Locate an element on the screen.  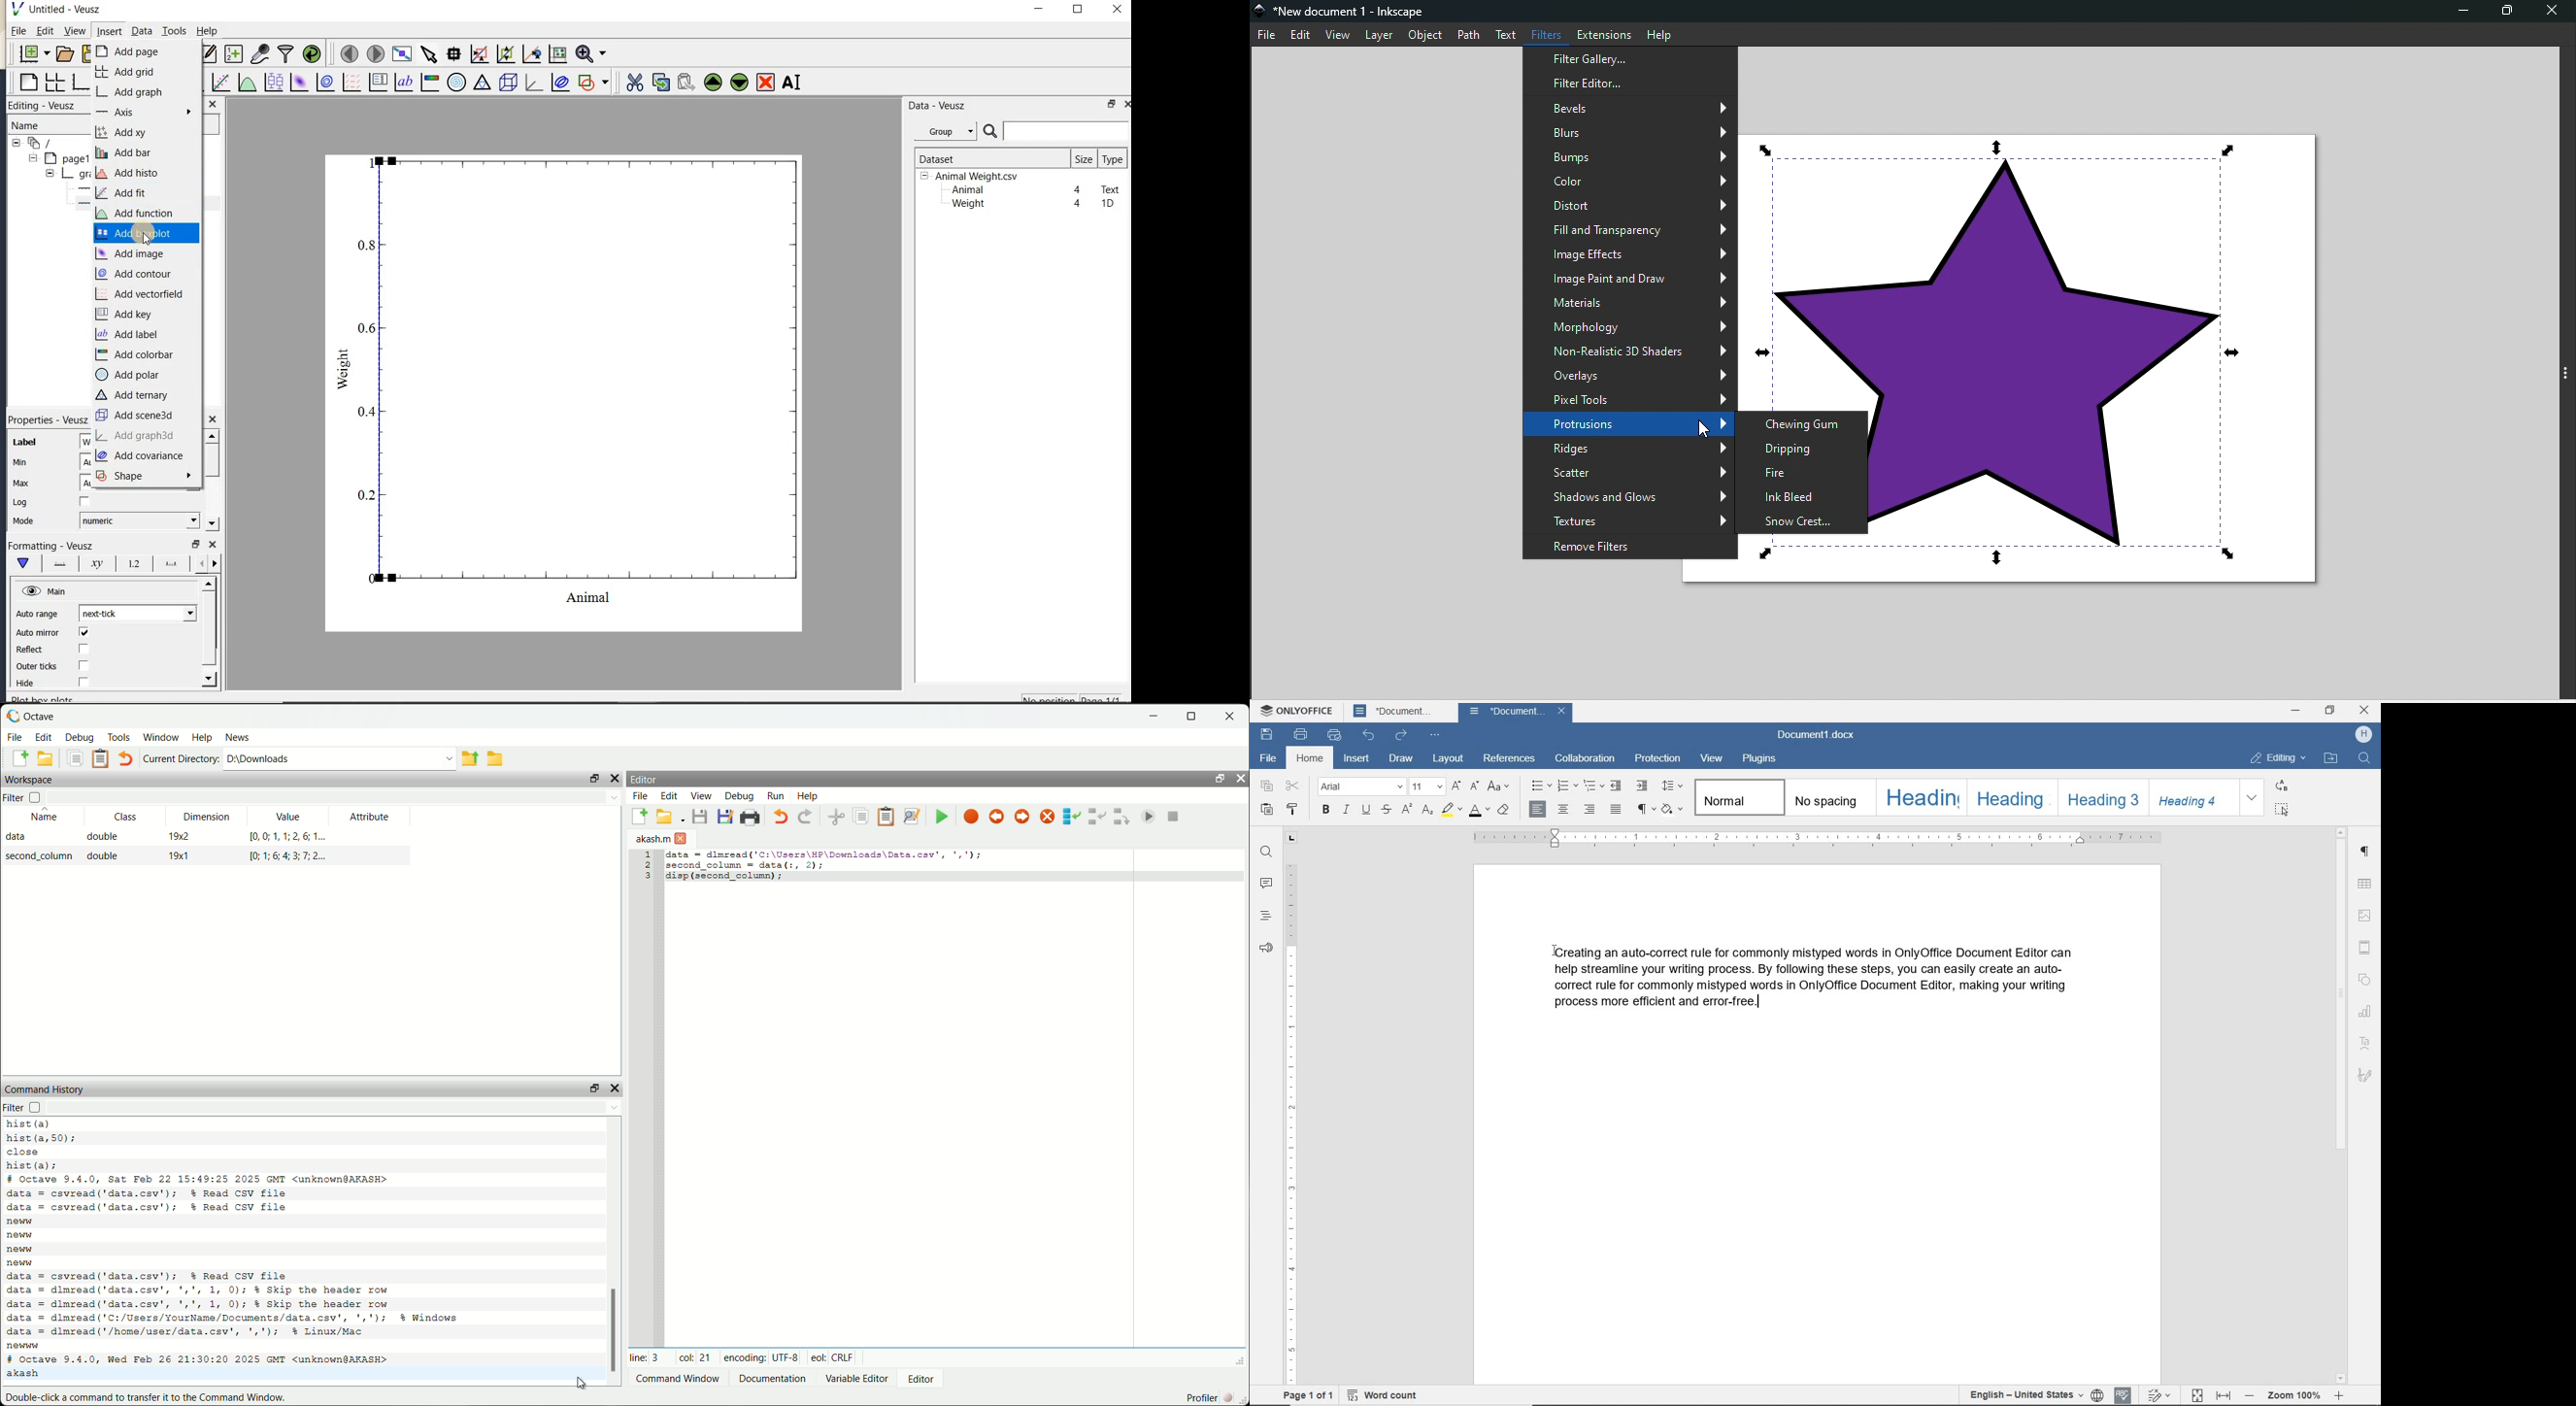
graph is located at coordinates (580, 380).